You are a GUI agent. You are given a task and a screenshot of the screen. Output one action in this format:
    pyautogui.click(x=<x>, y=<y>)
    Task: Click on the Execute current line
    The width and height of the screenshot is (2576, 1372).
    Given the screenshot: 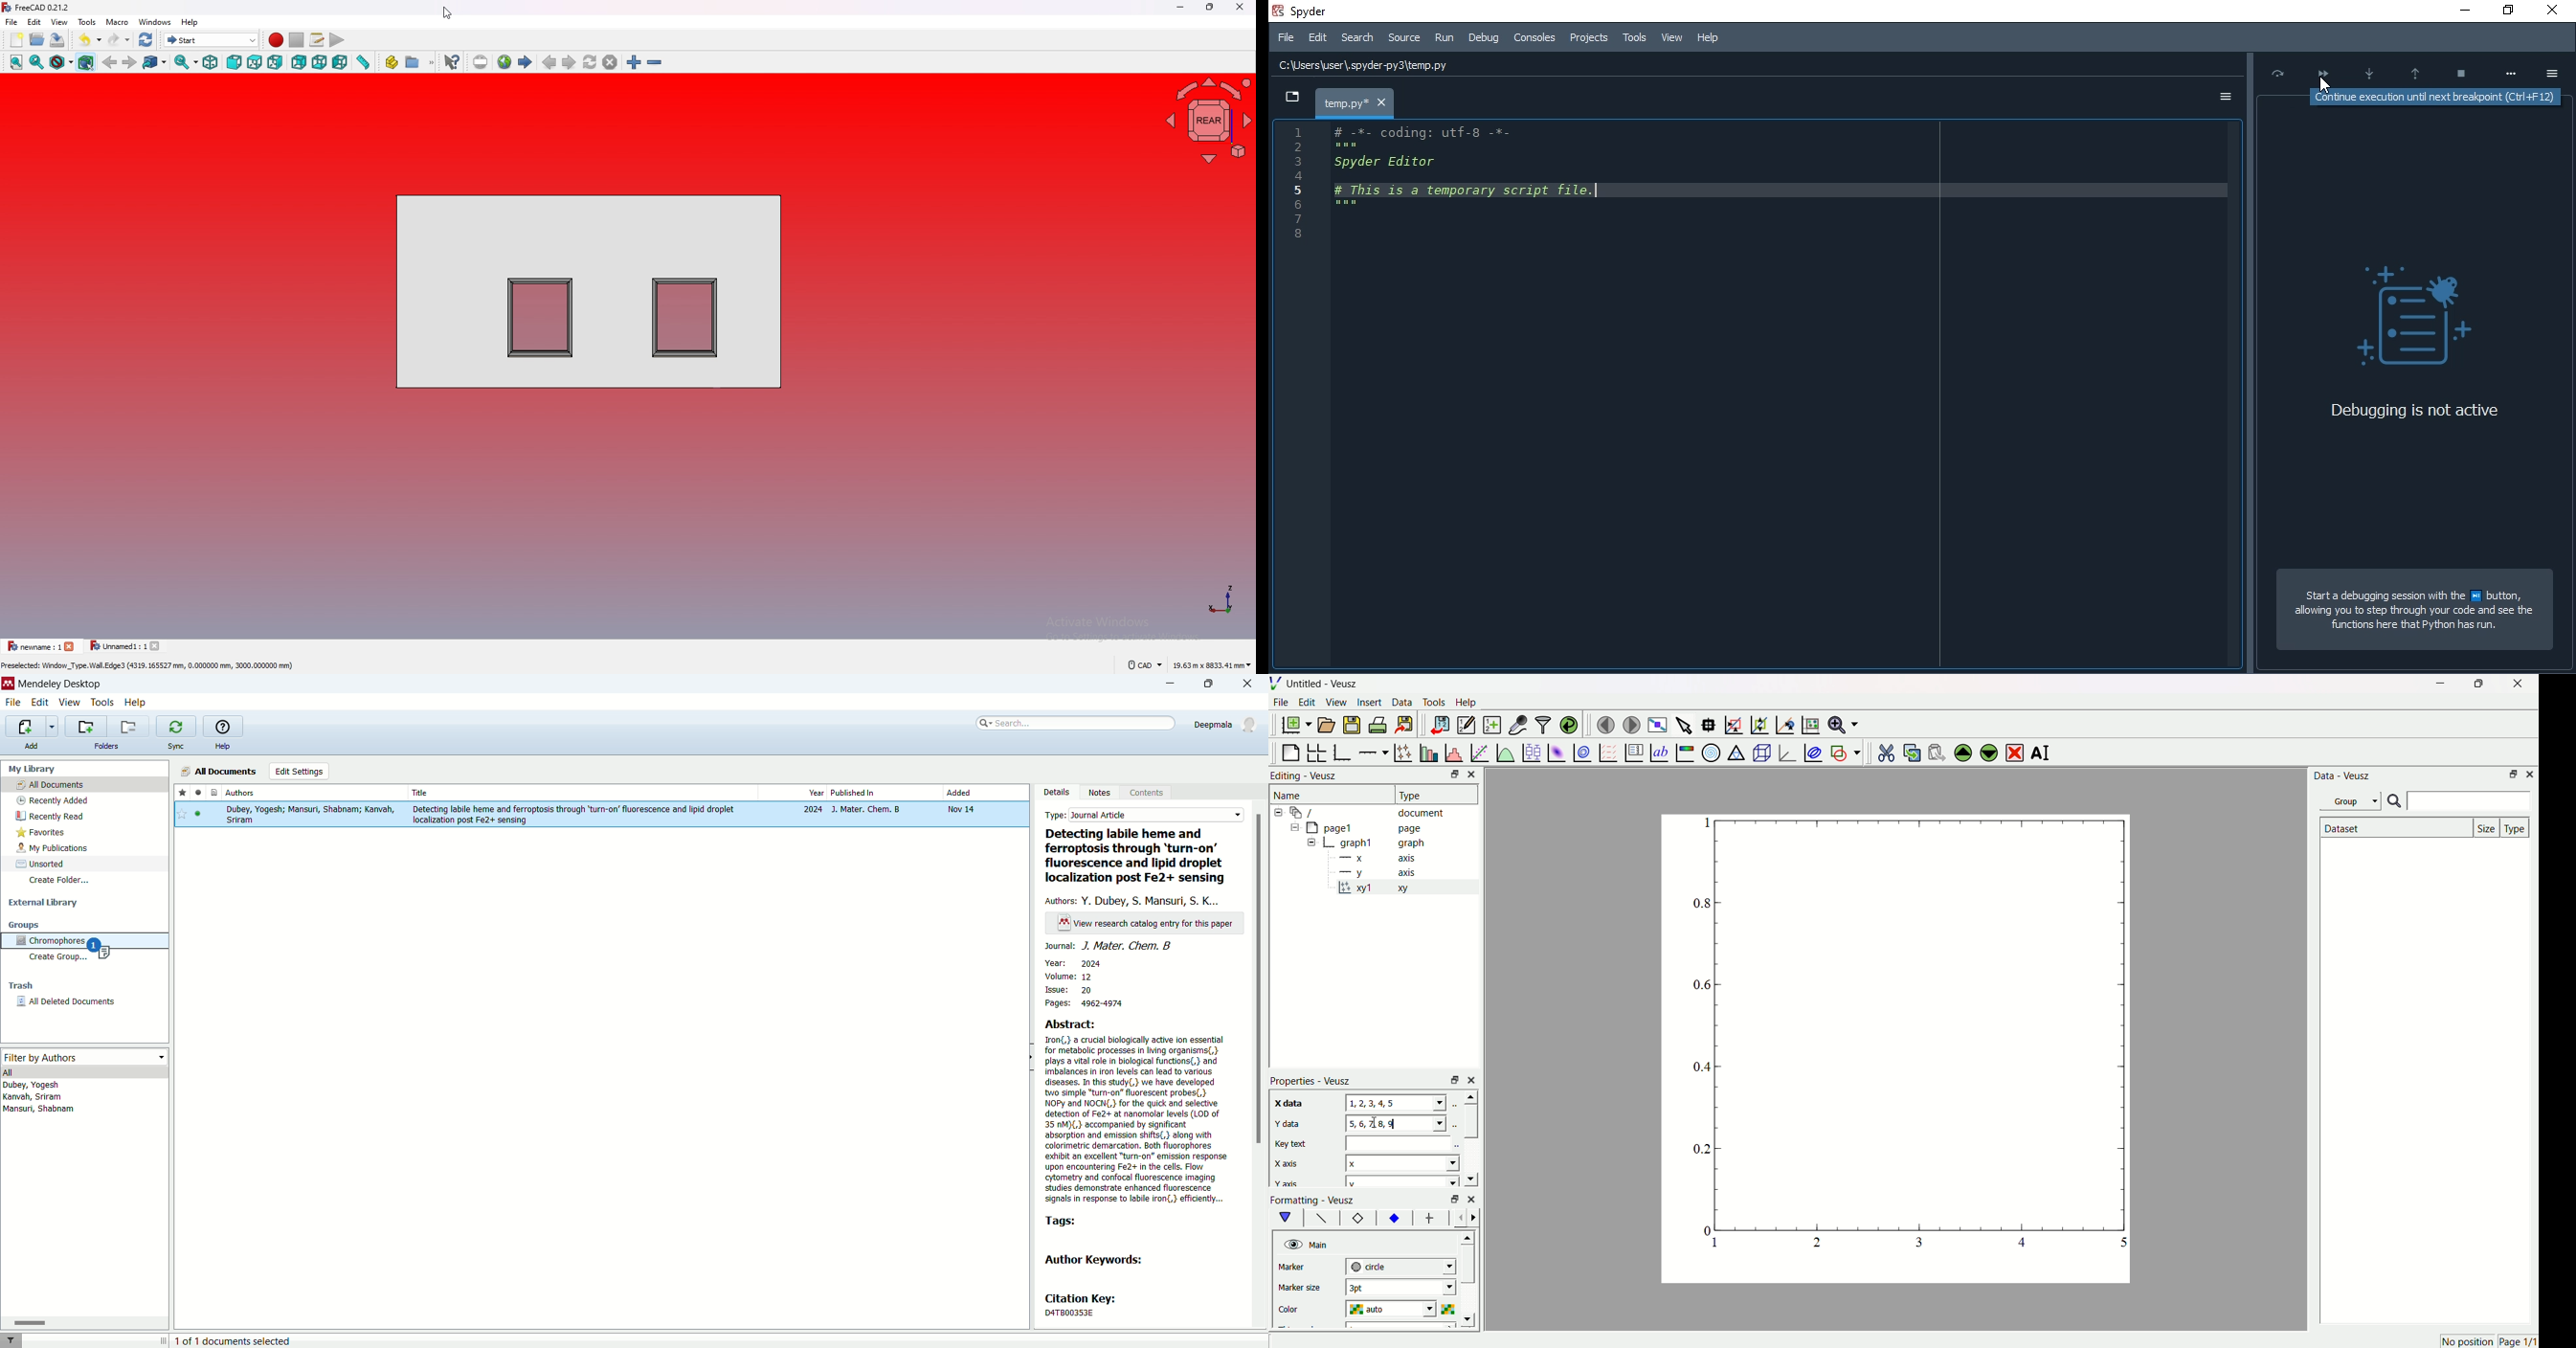 What is the action you would take?
    pyautogui.click(x=2274, y=74)
    